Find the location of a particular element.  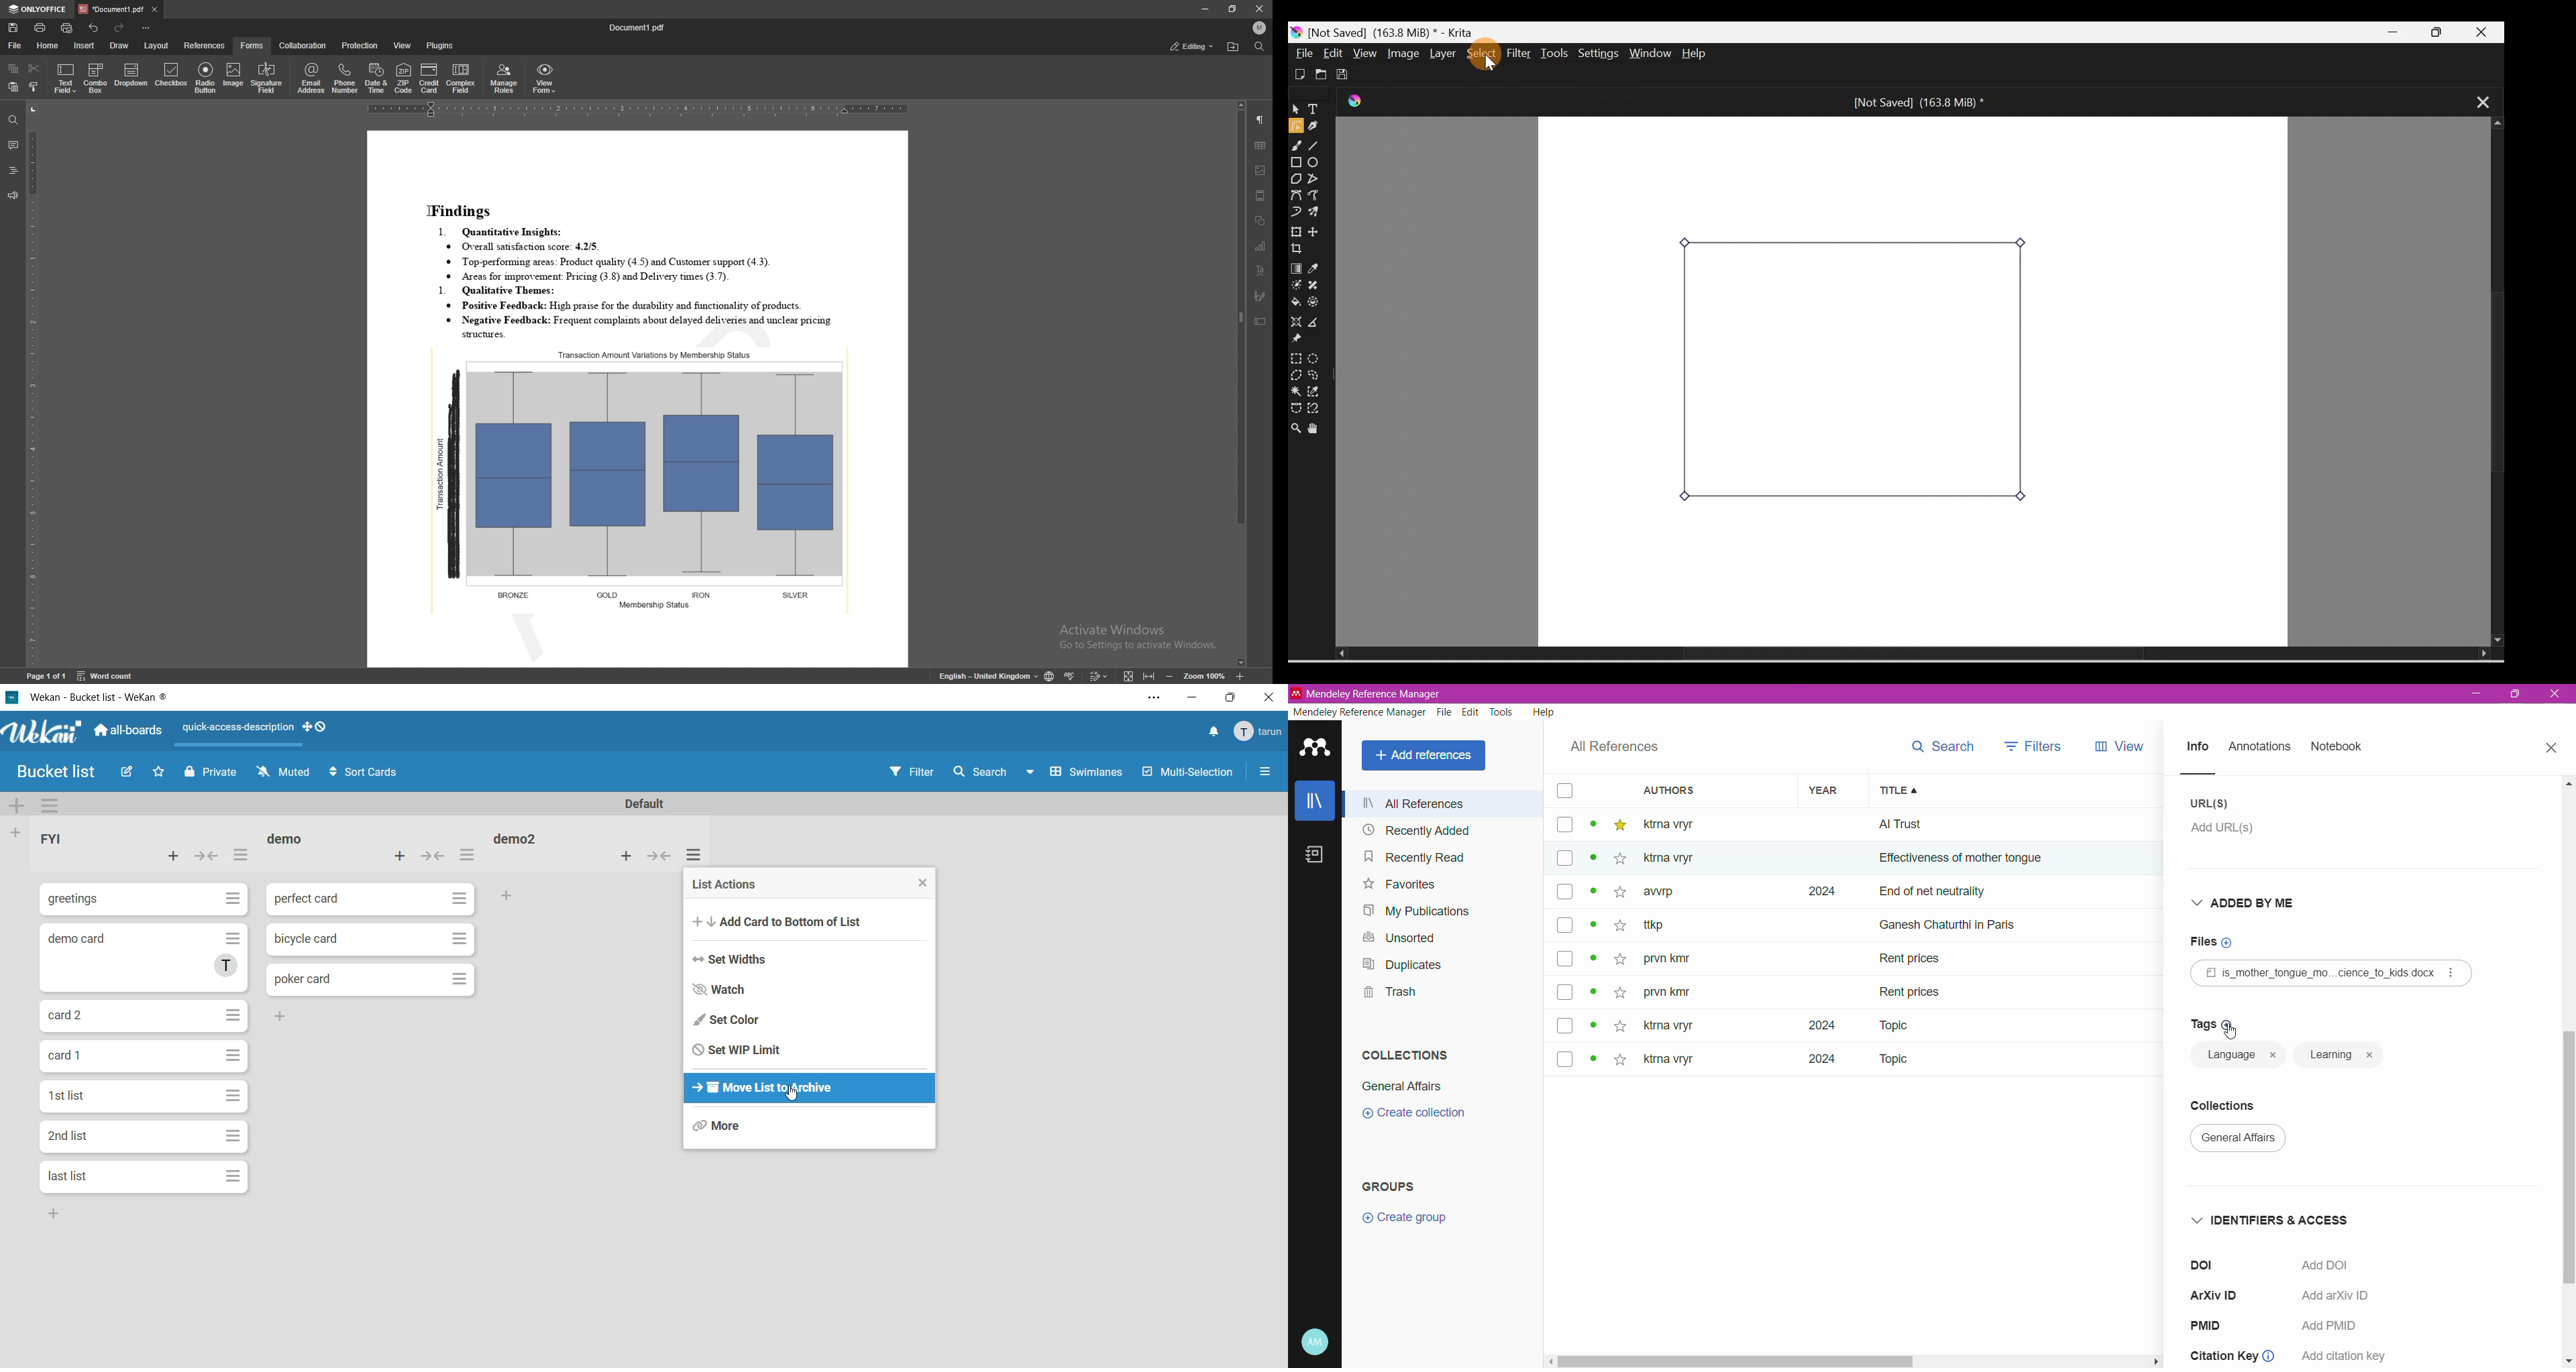

word count is located at coordinates (112, 677).